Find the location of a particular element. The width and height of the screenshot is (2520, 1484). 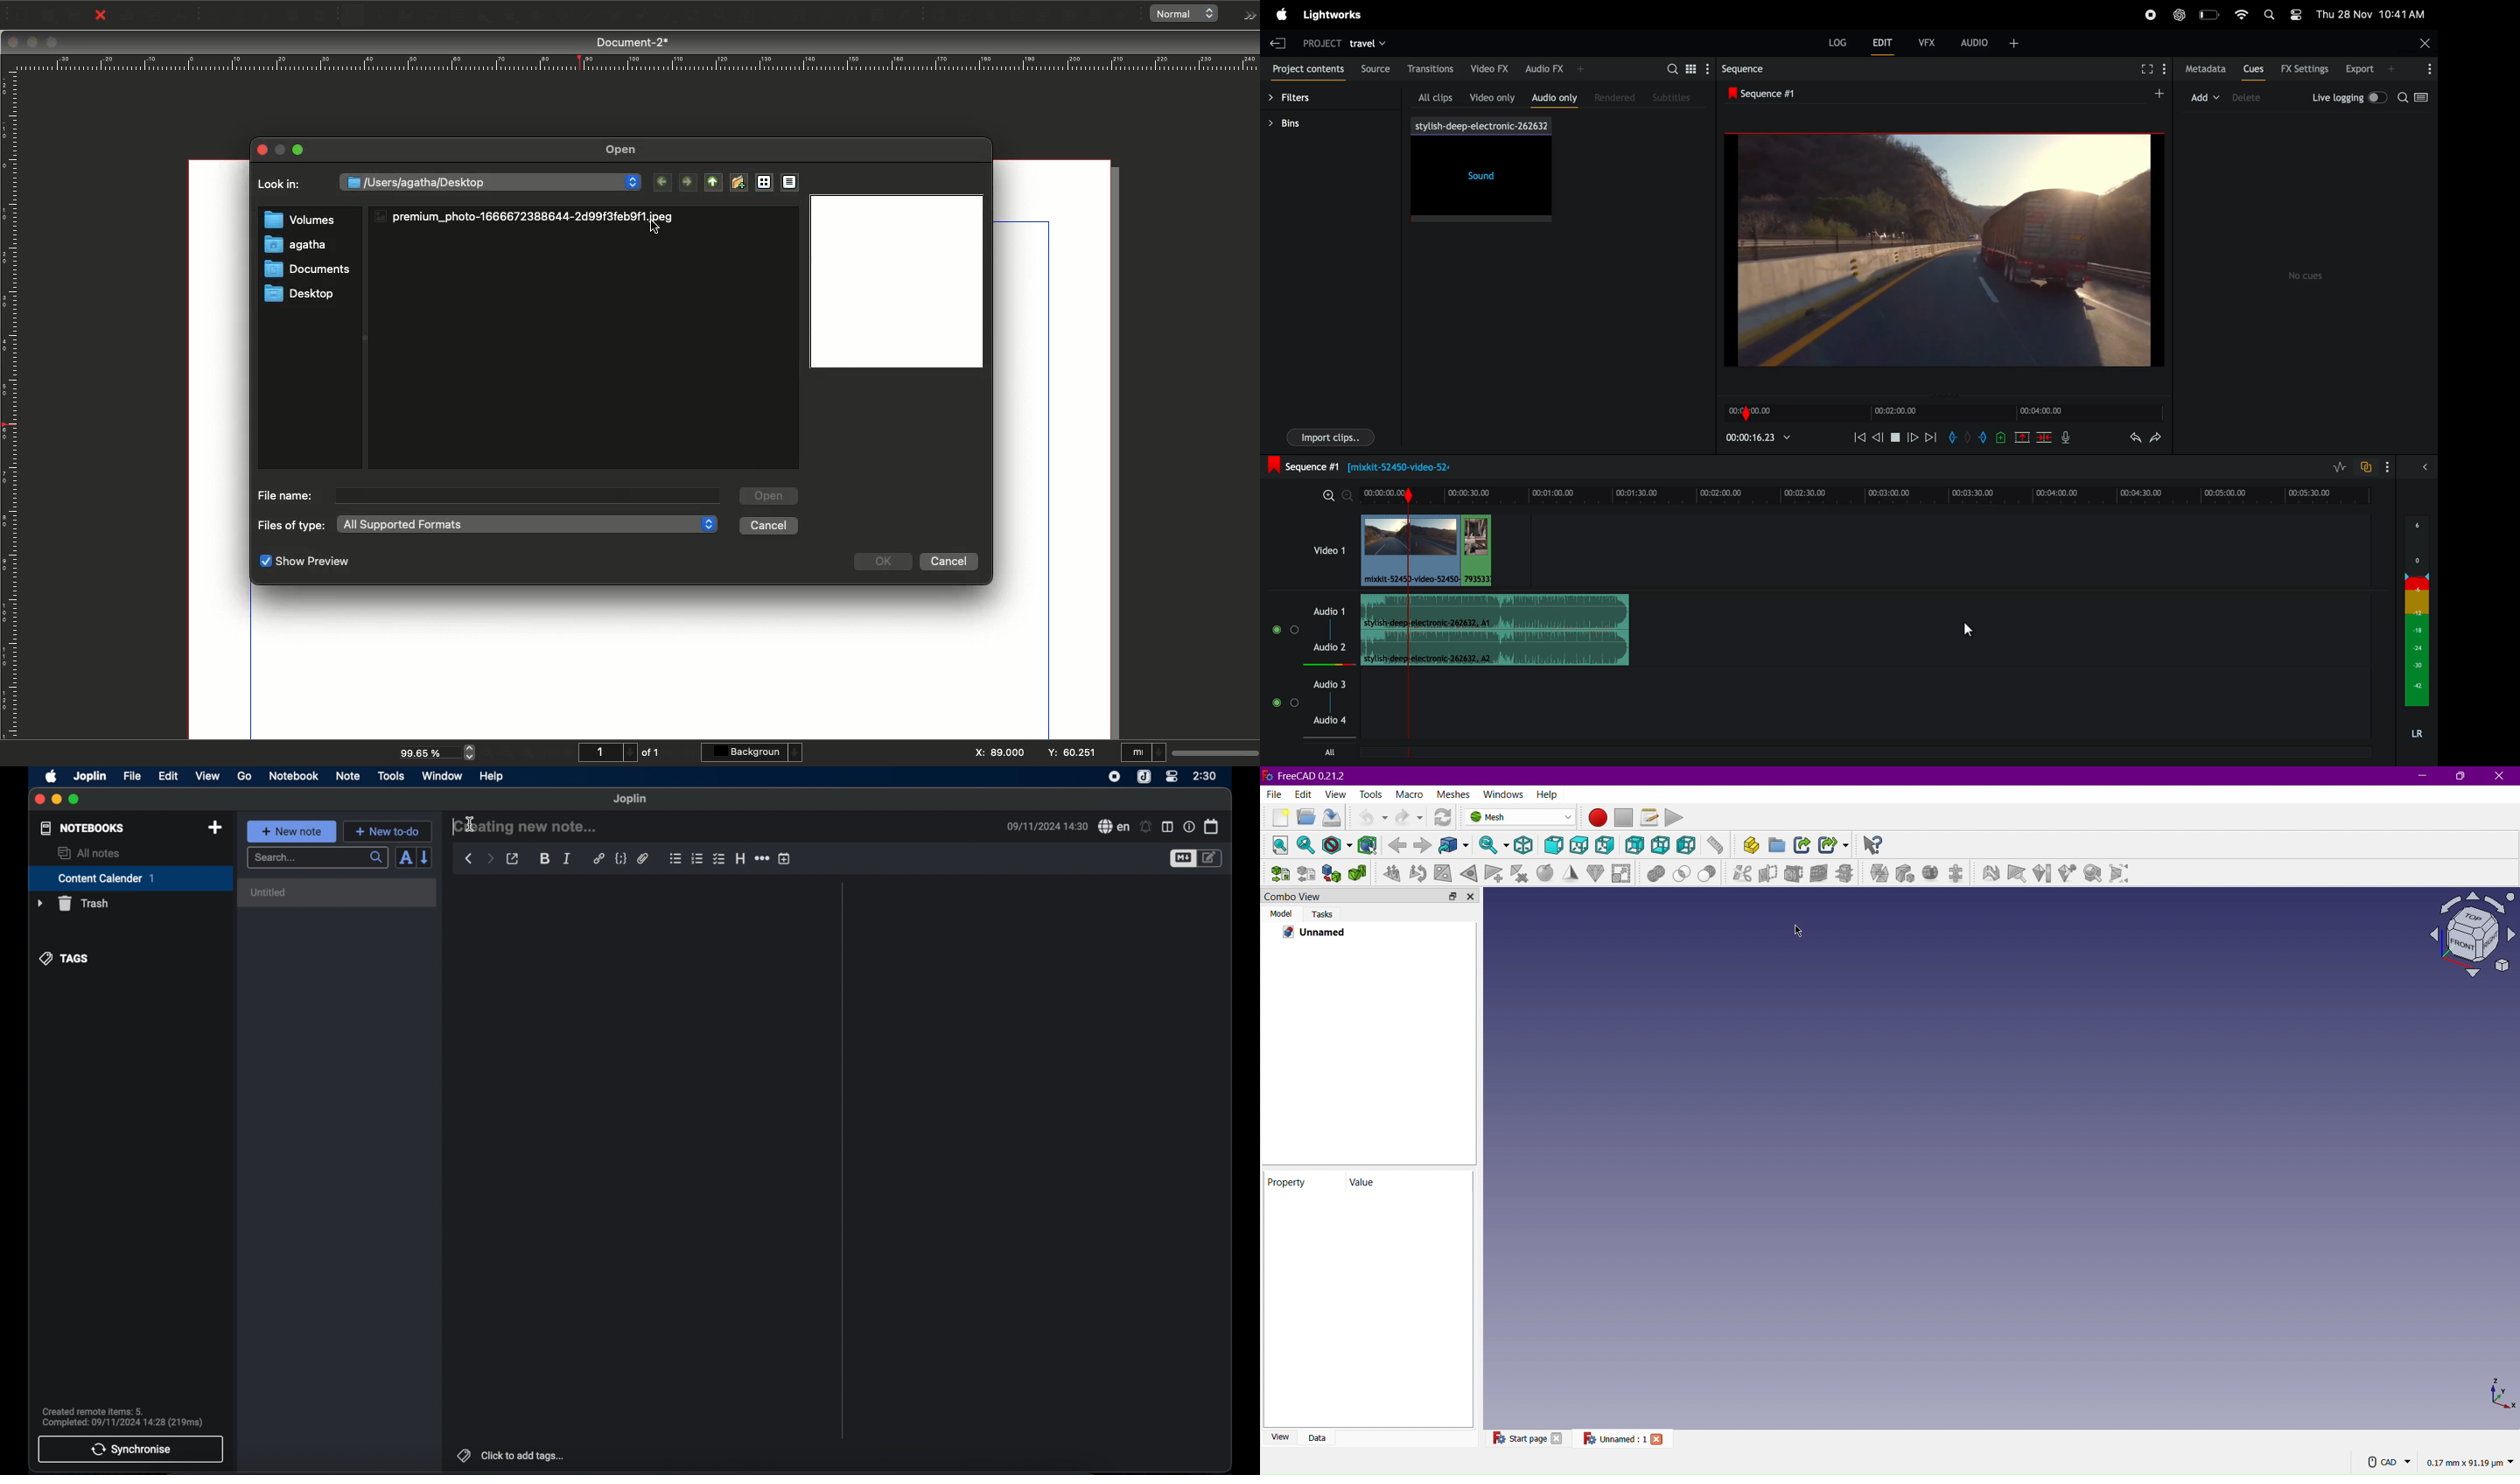

add cue to position is located at coordinates (2000, 439).